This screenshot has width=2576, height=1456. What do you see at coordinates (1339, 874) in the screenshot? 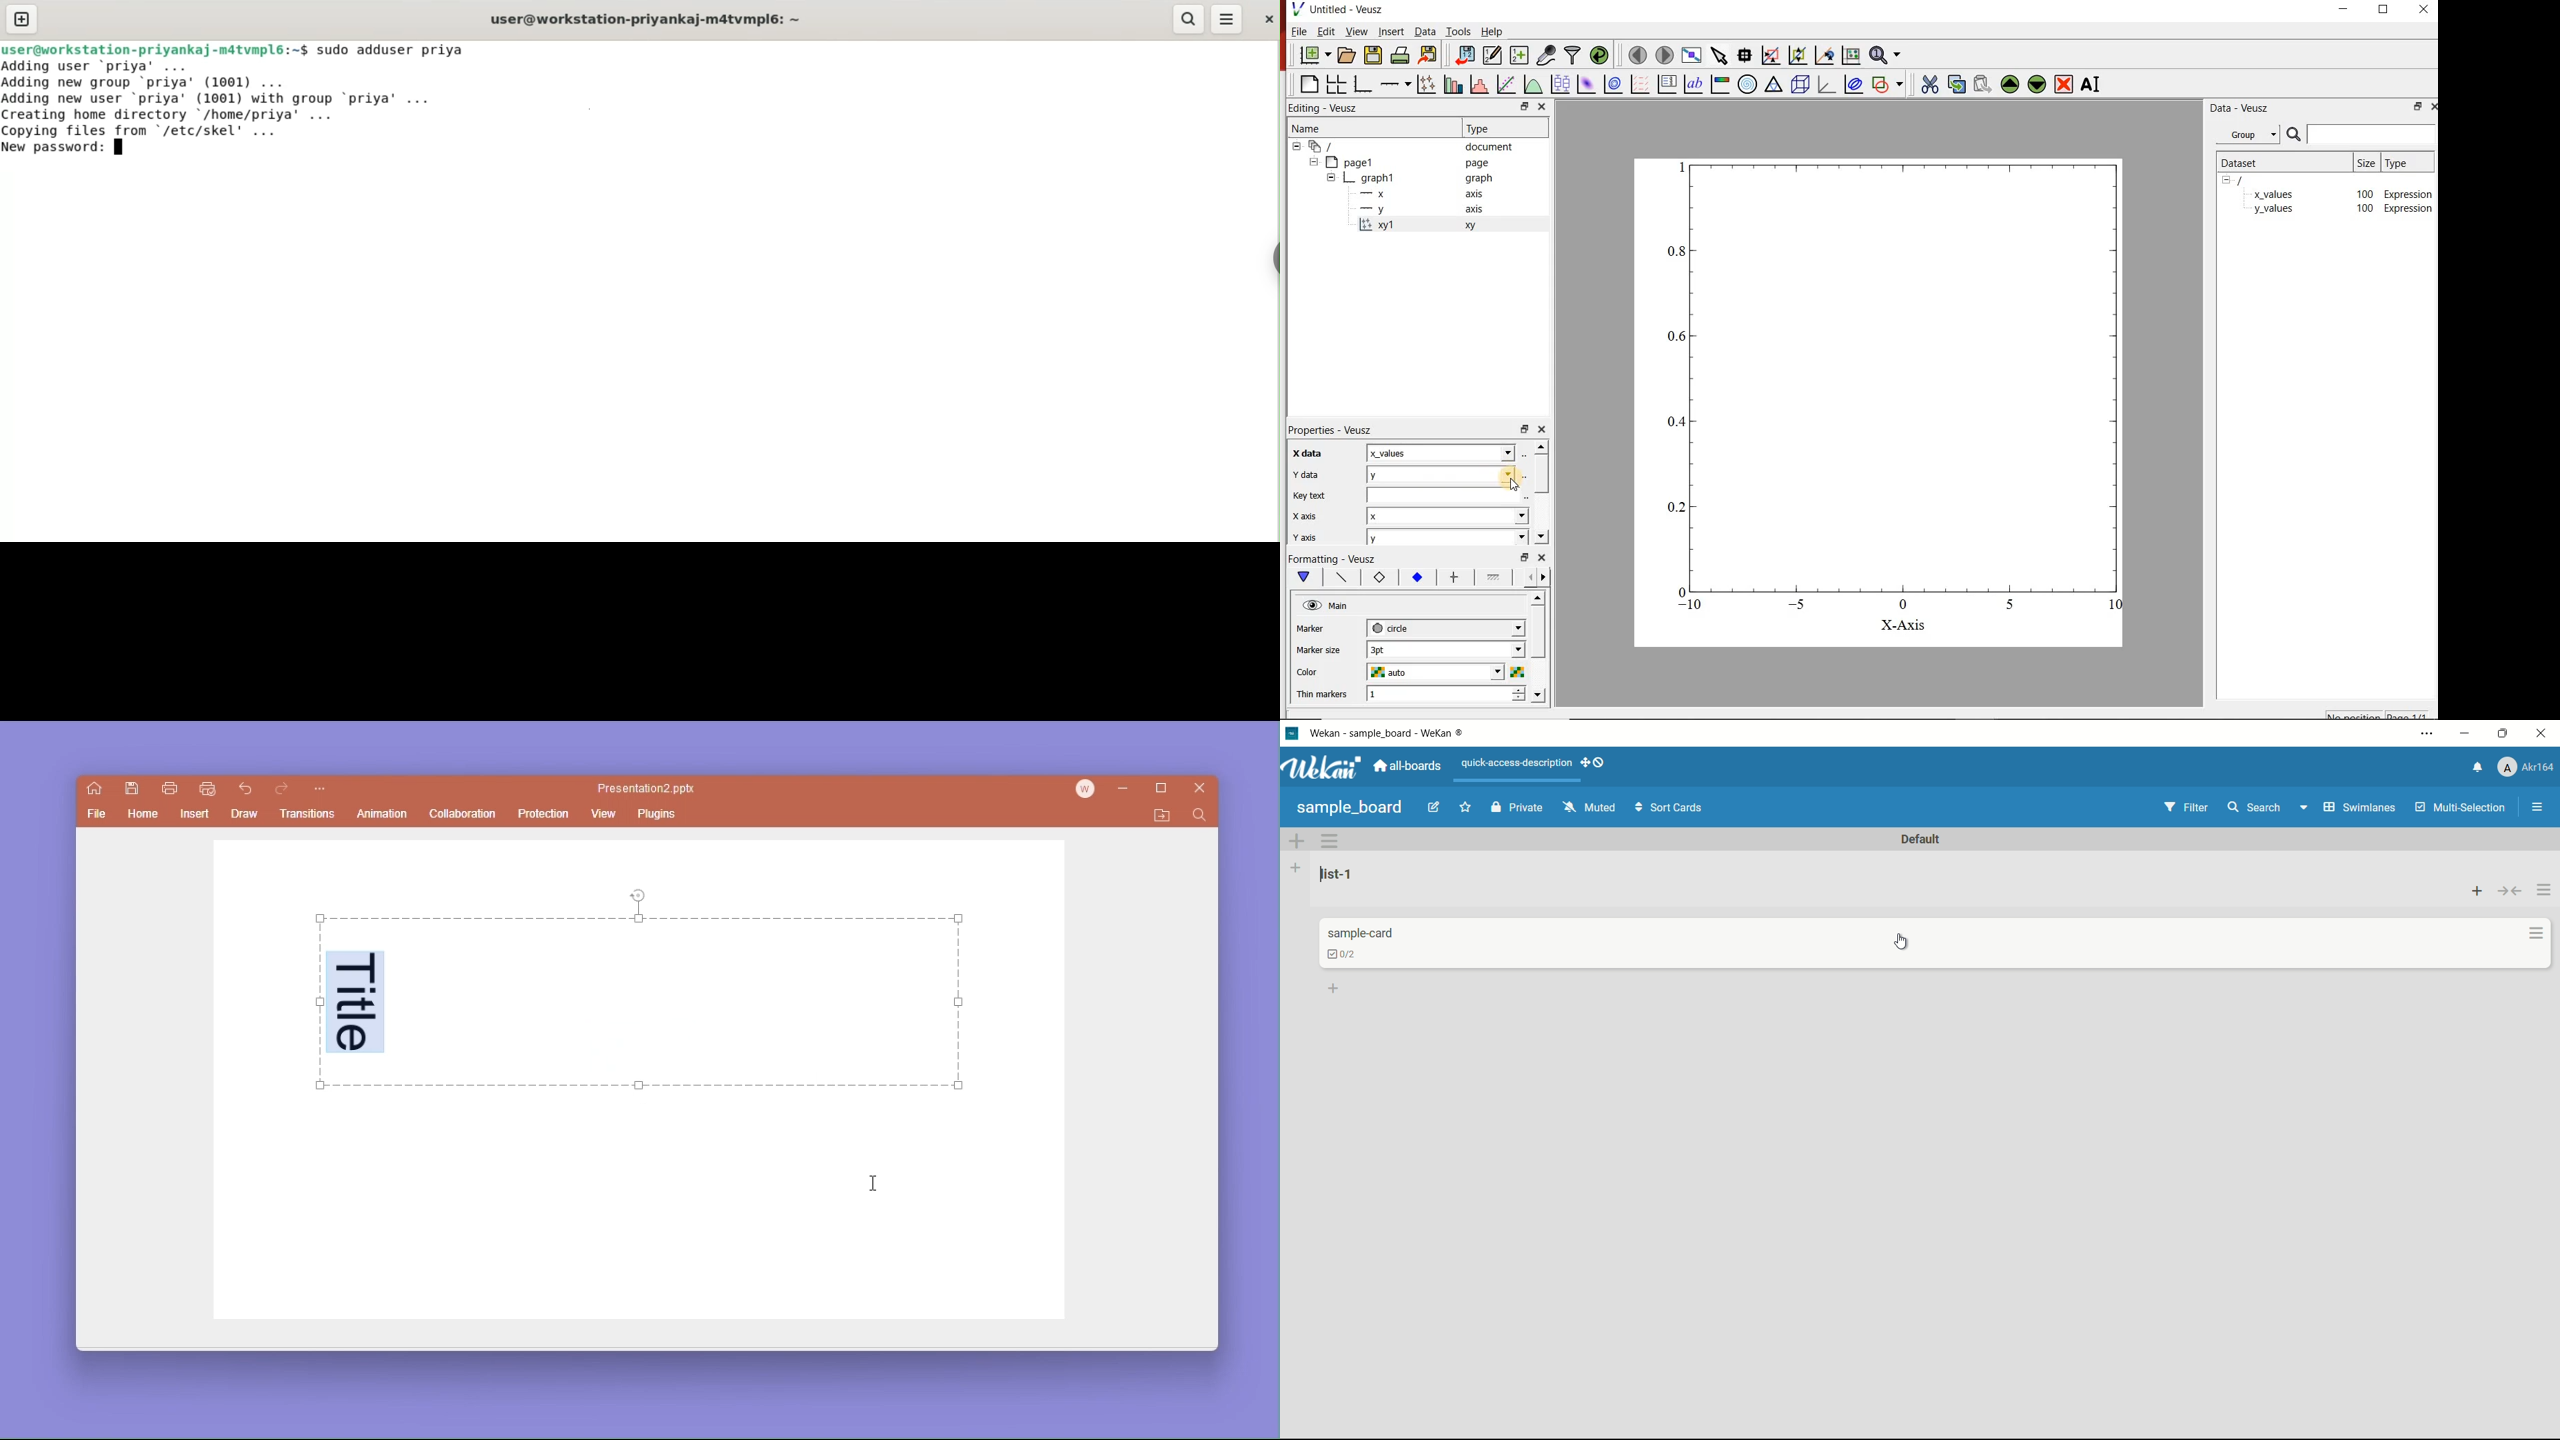
I see `list name` at bounding box center [1339, 874].